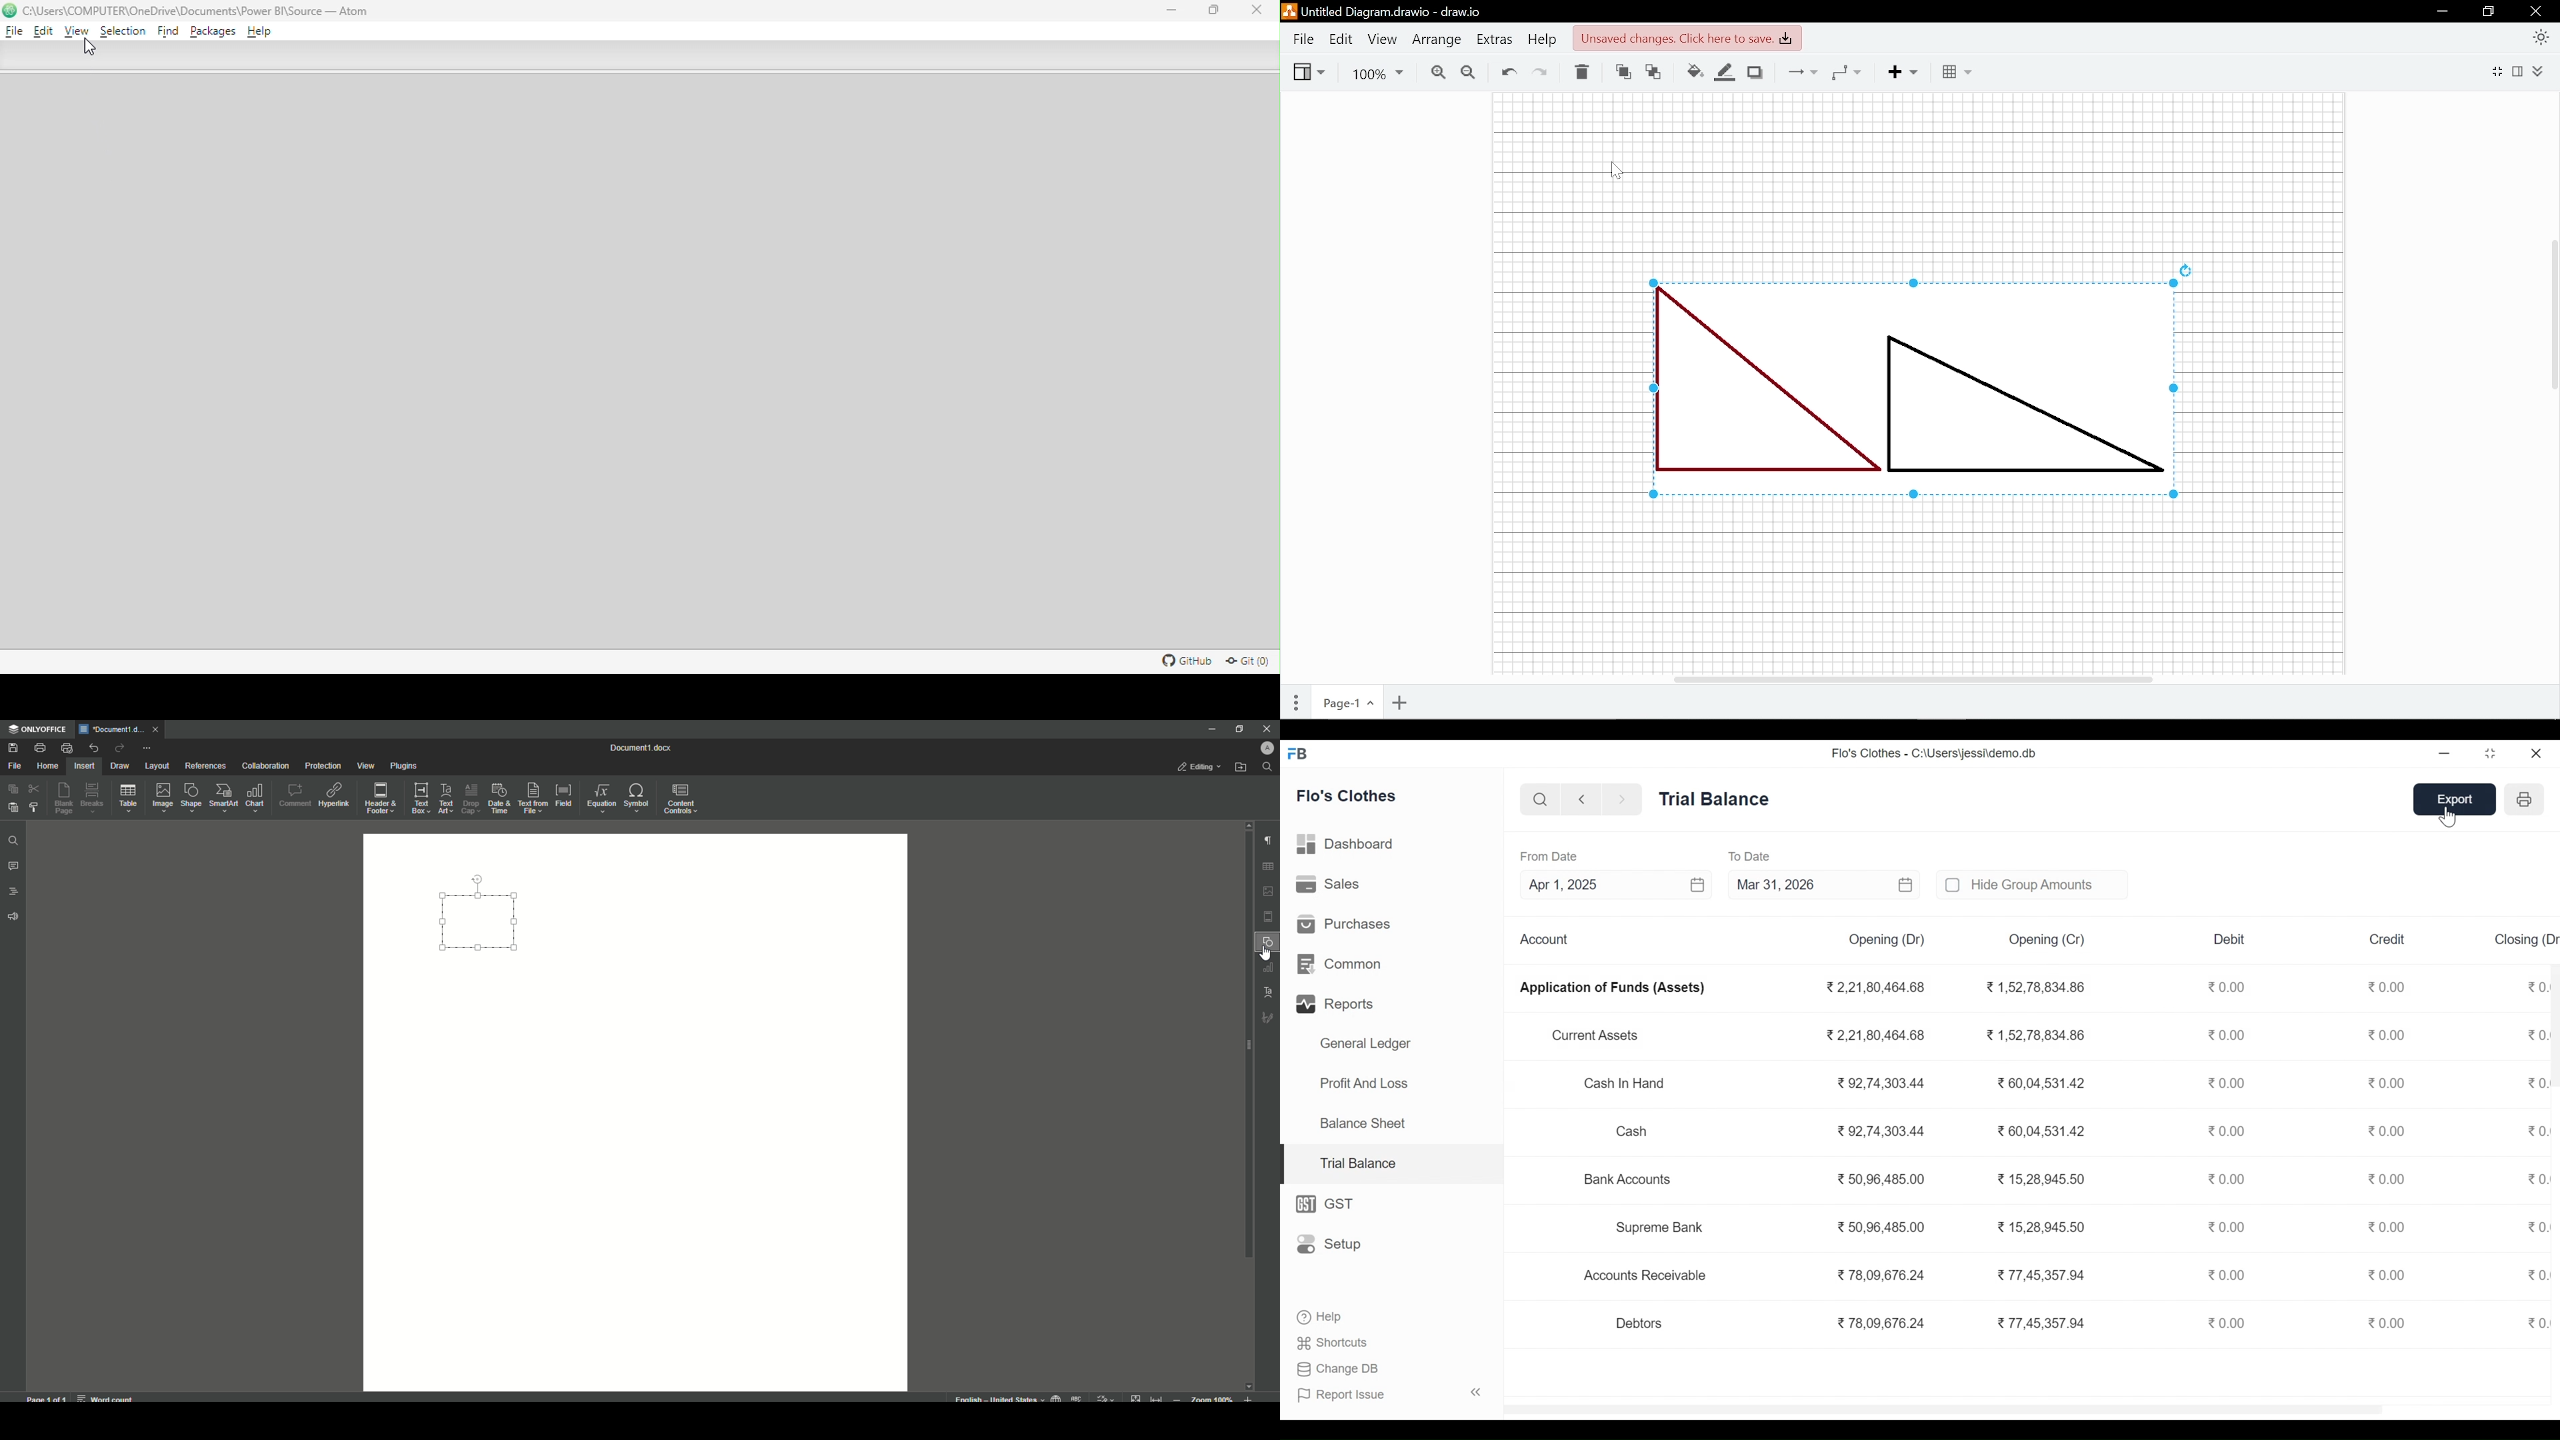  What do you see at coordinates (1184, 663) in the screenshot?
I see `GitHub` at bounding box center [1184, 663].